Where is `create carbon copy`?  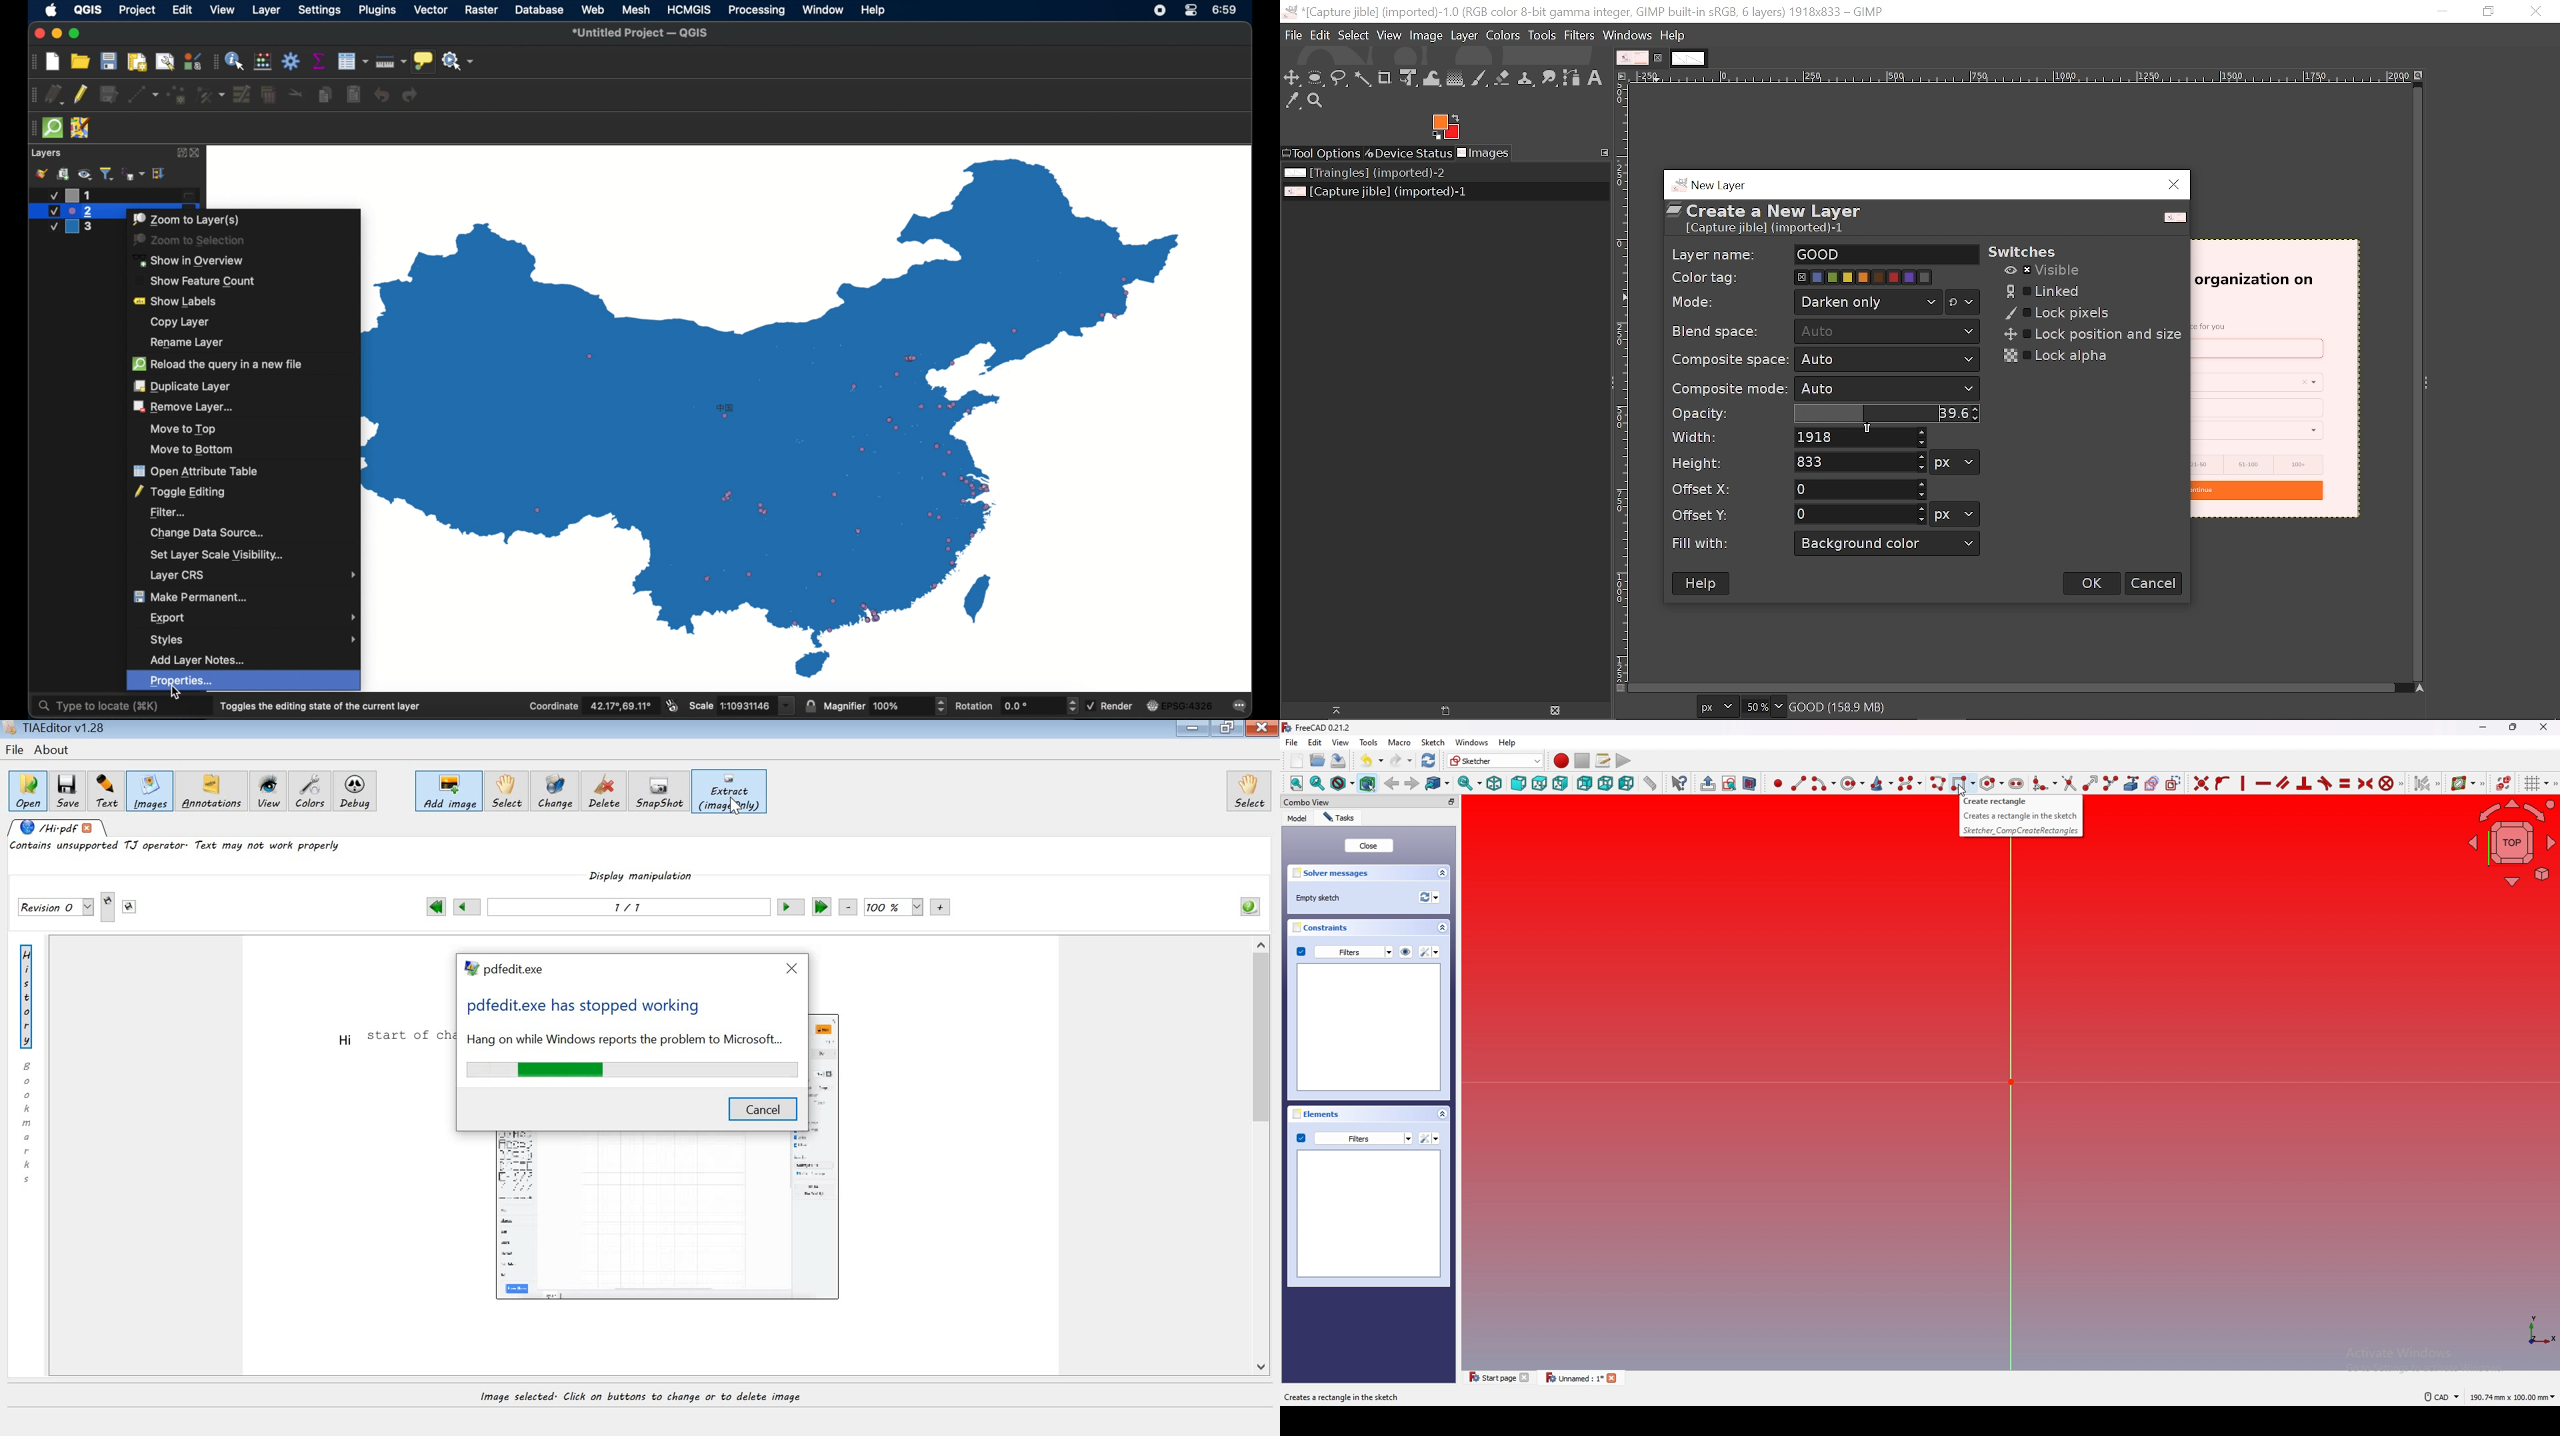 create carbon copy is located at coordinates (2153, 783).